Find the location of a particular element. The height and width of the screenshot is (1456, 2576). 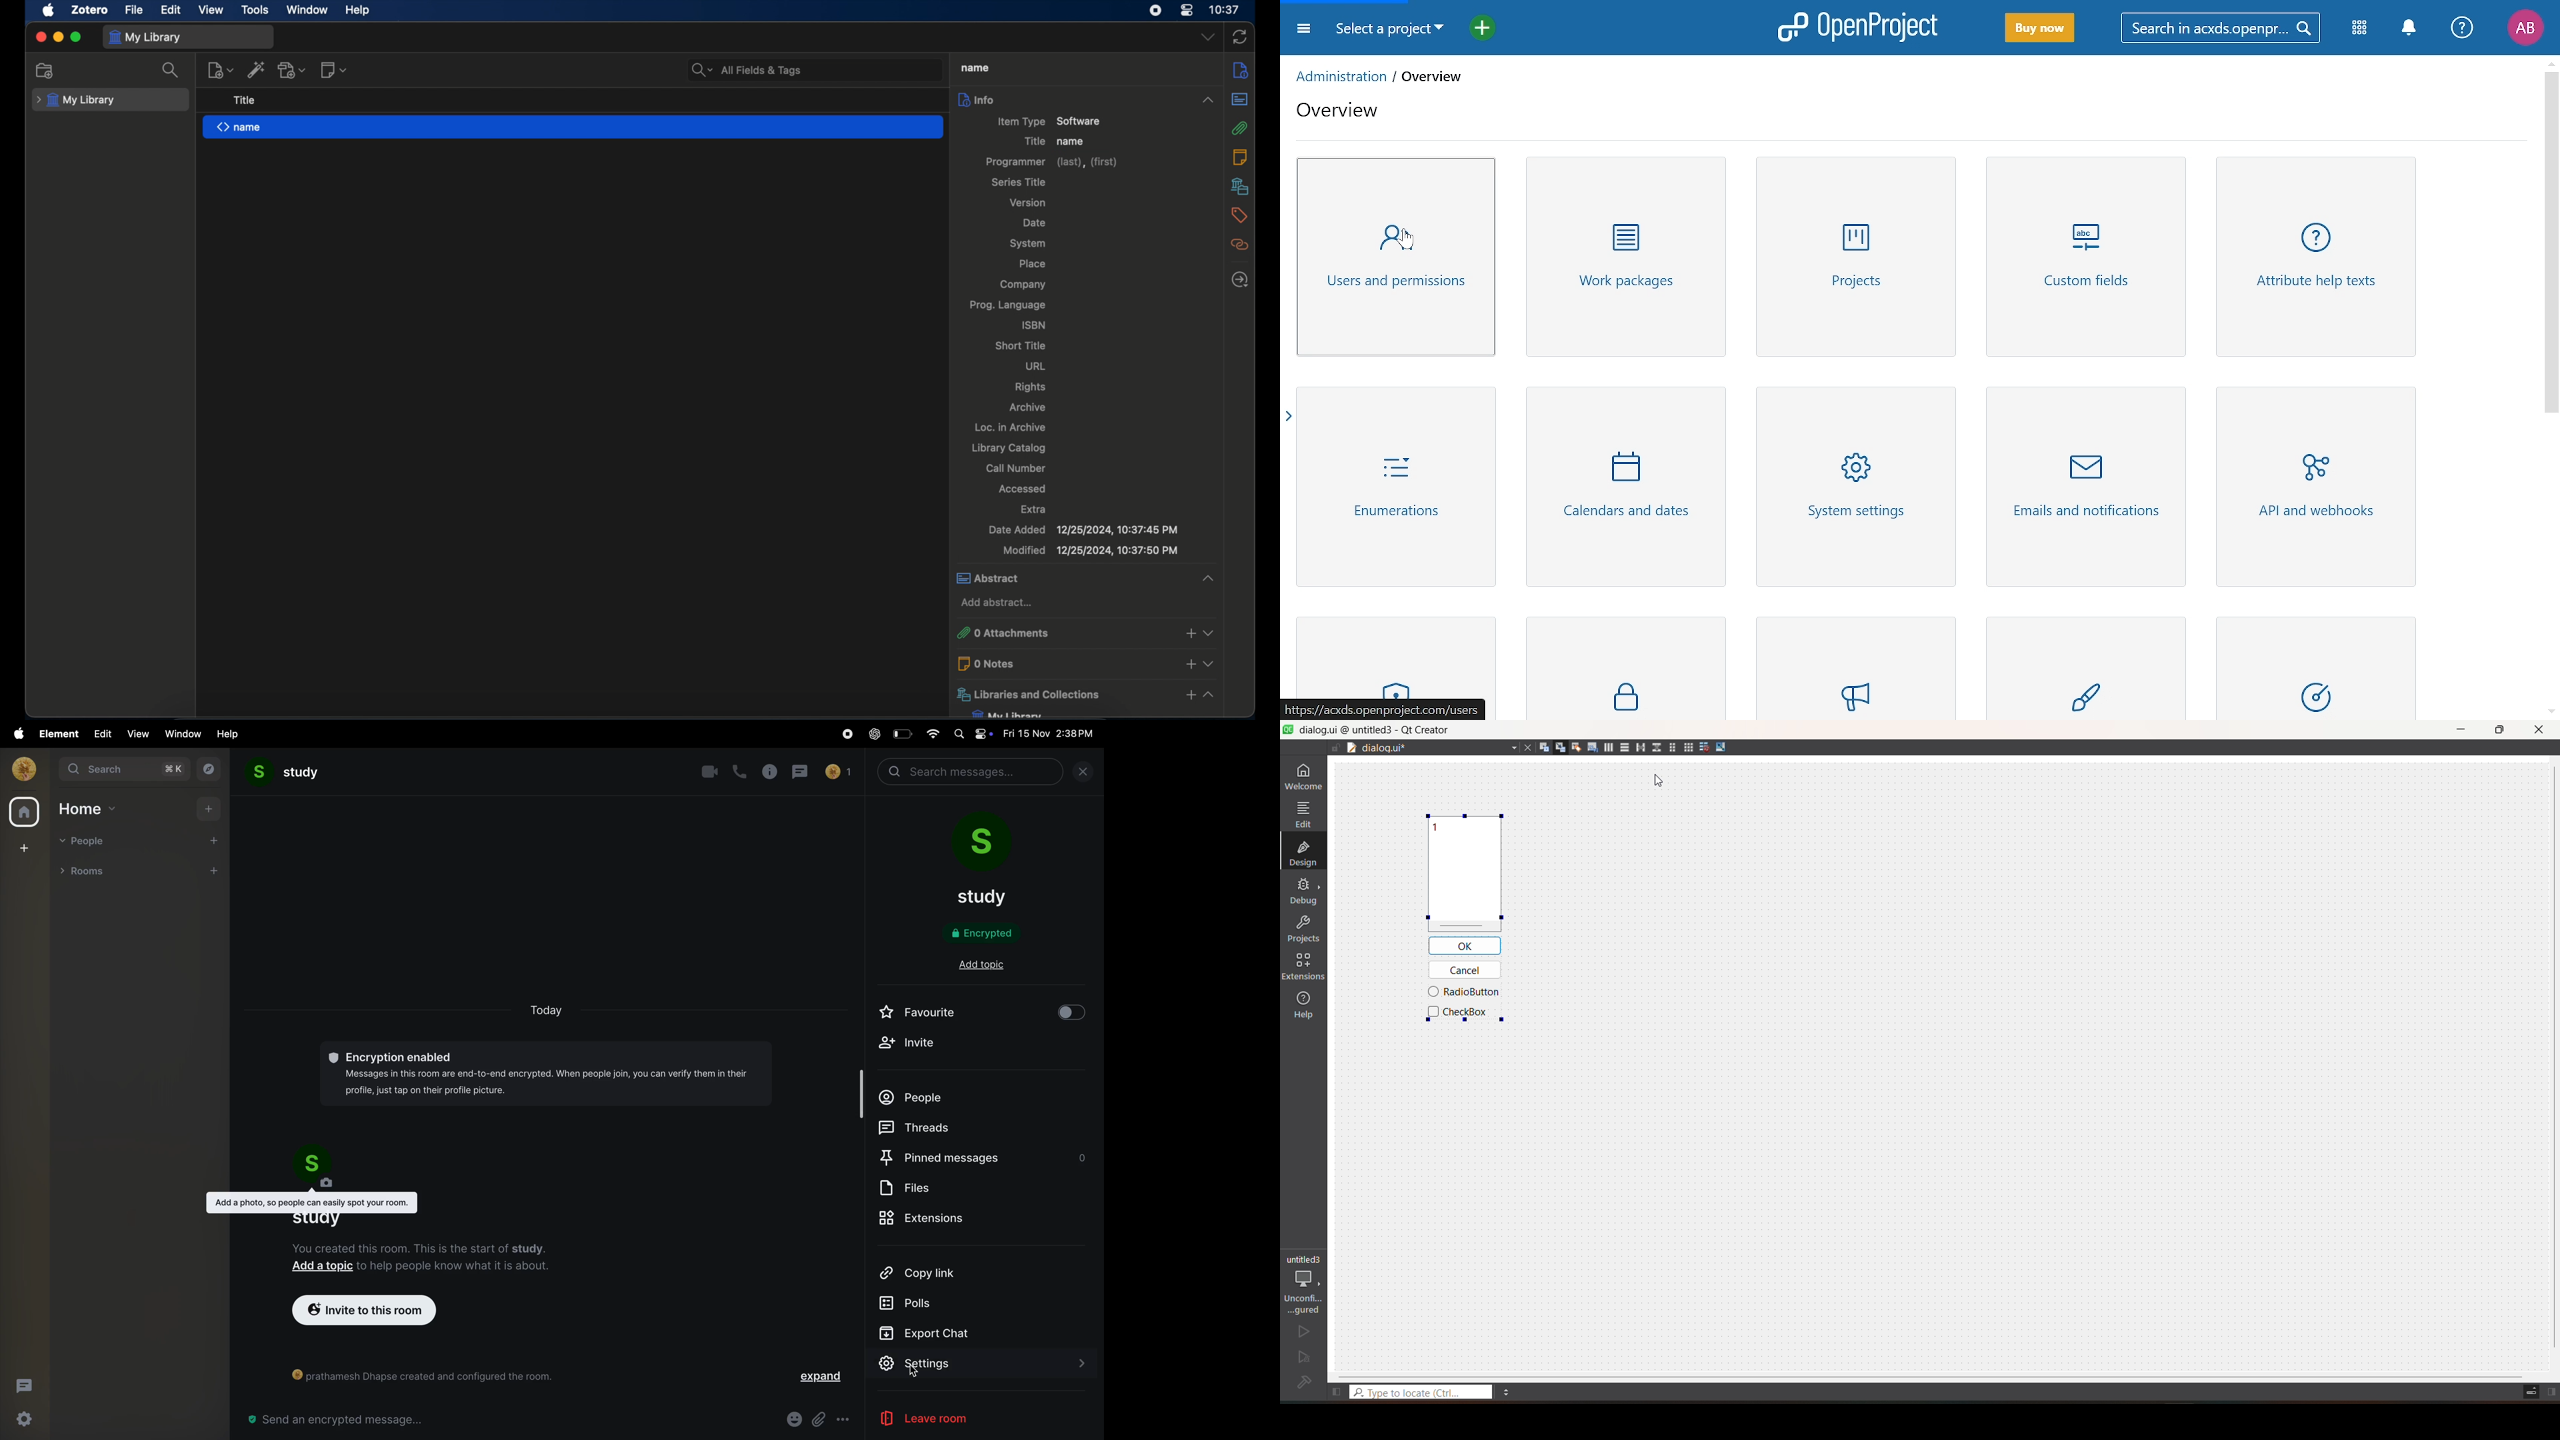

more options is located at coordinates (190, 871).